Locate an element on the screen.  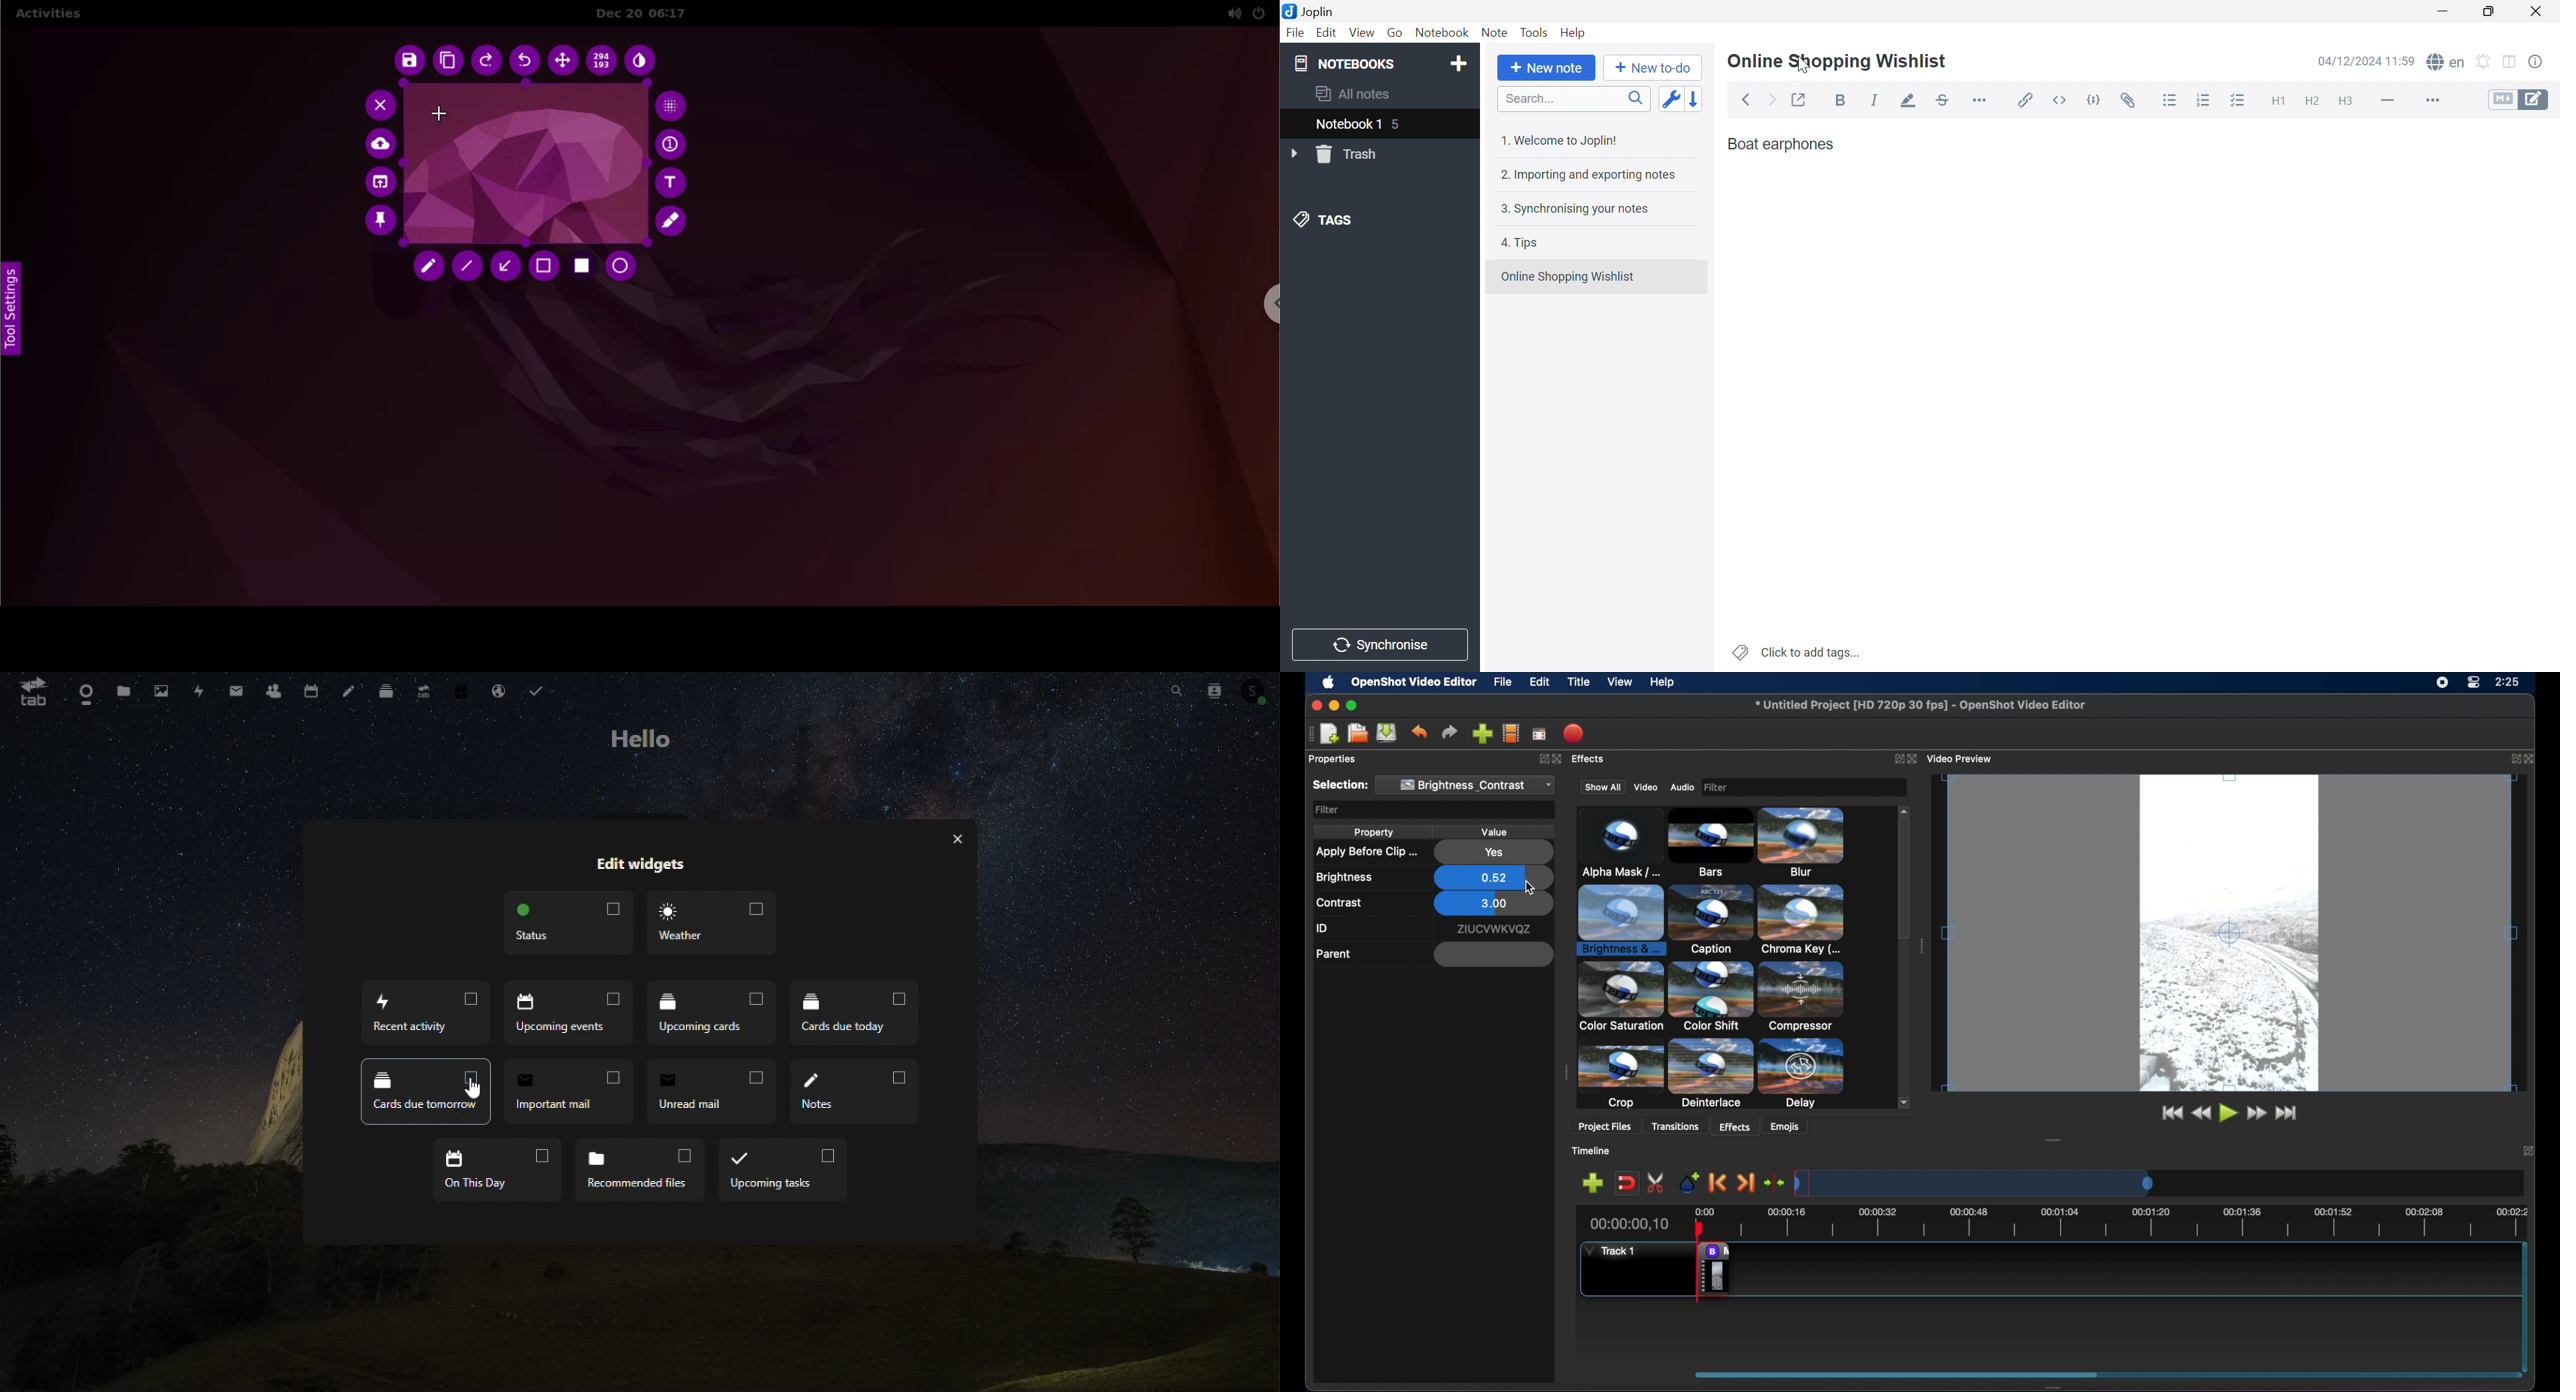
audio is located at coordinates (1683, 787).